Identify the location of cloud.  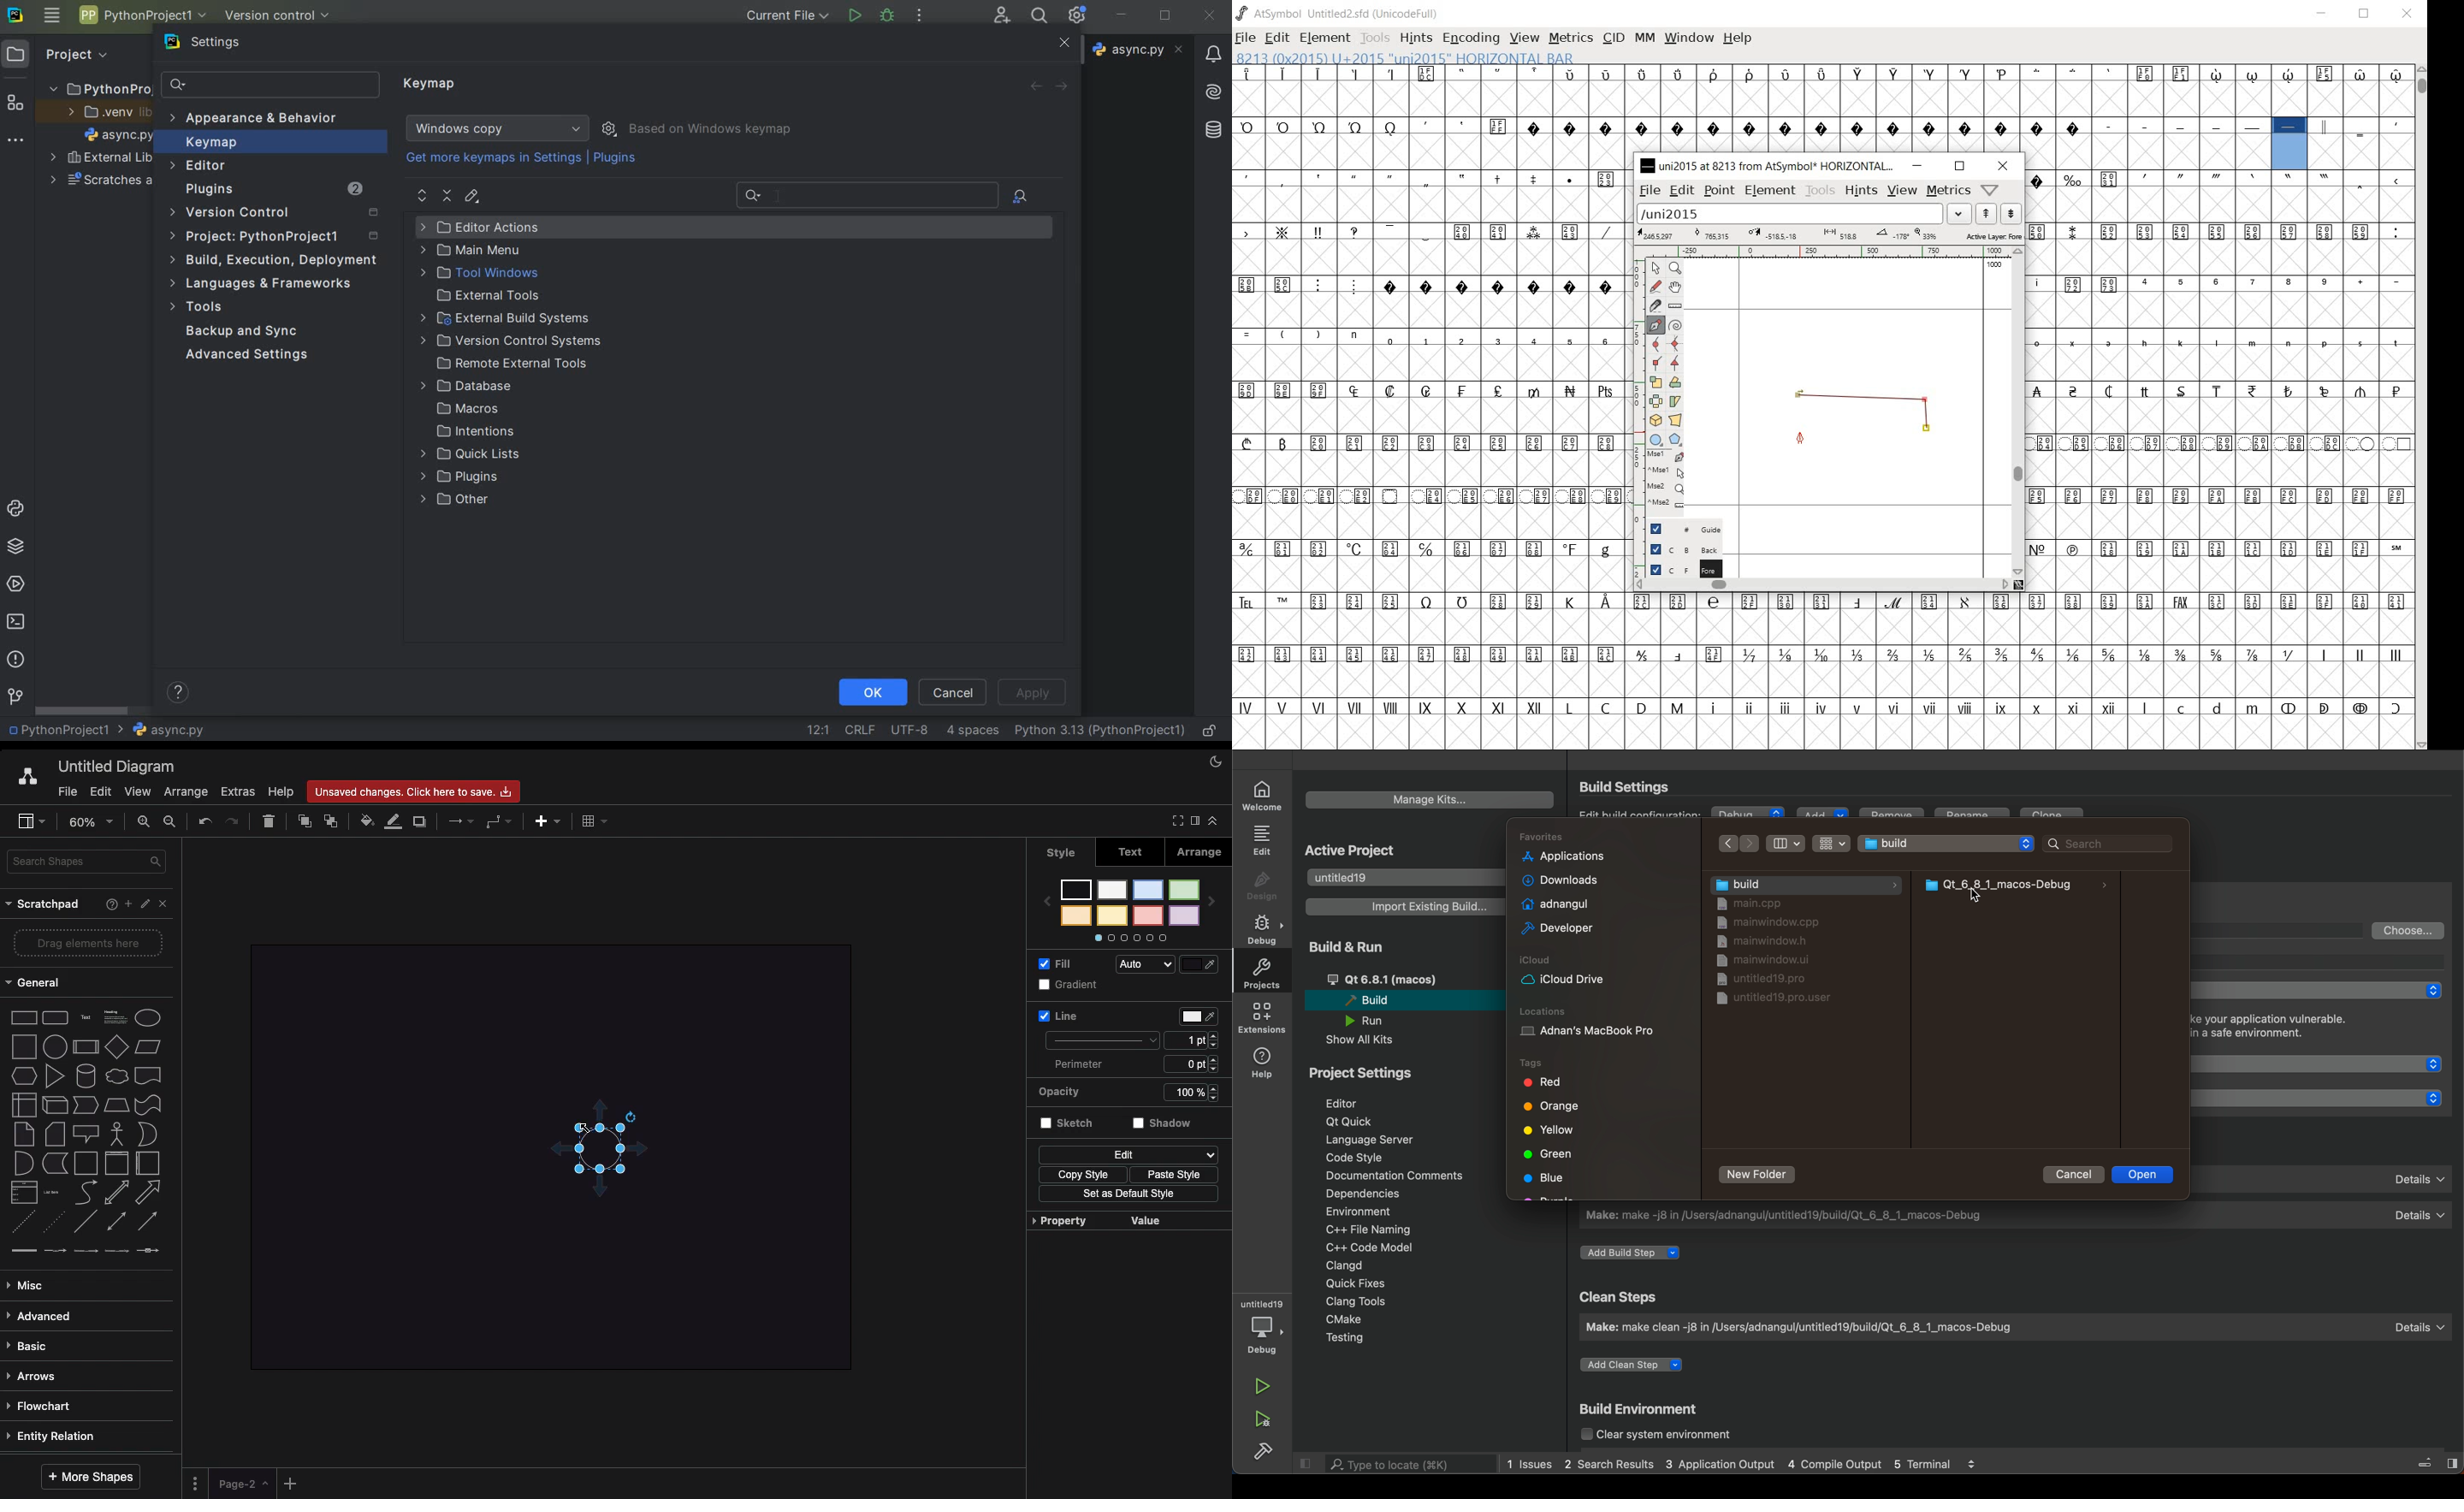
(1602, 972).